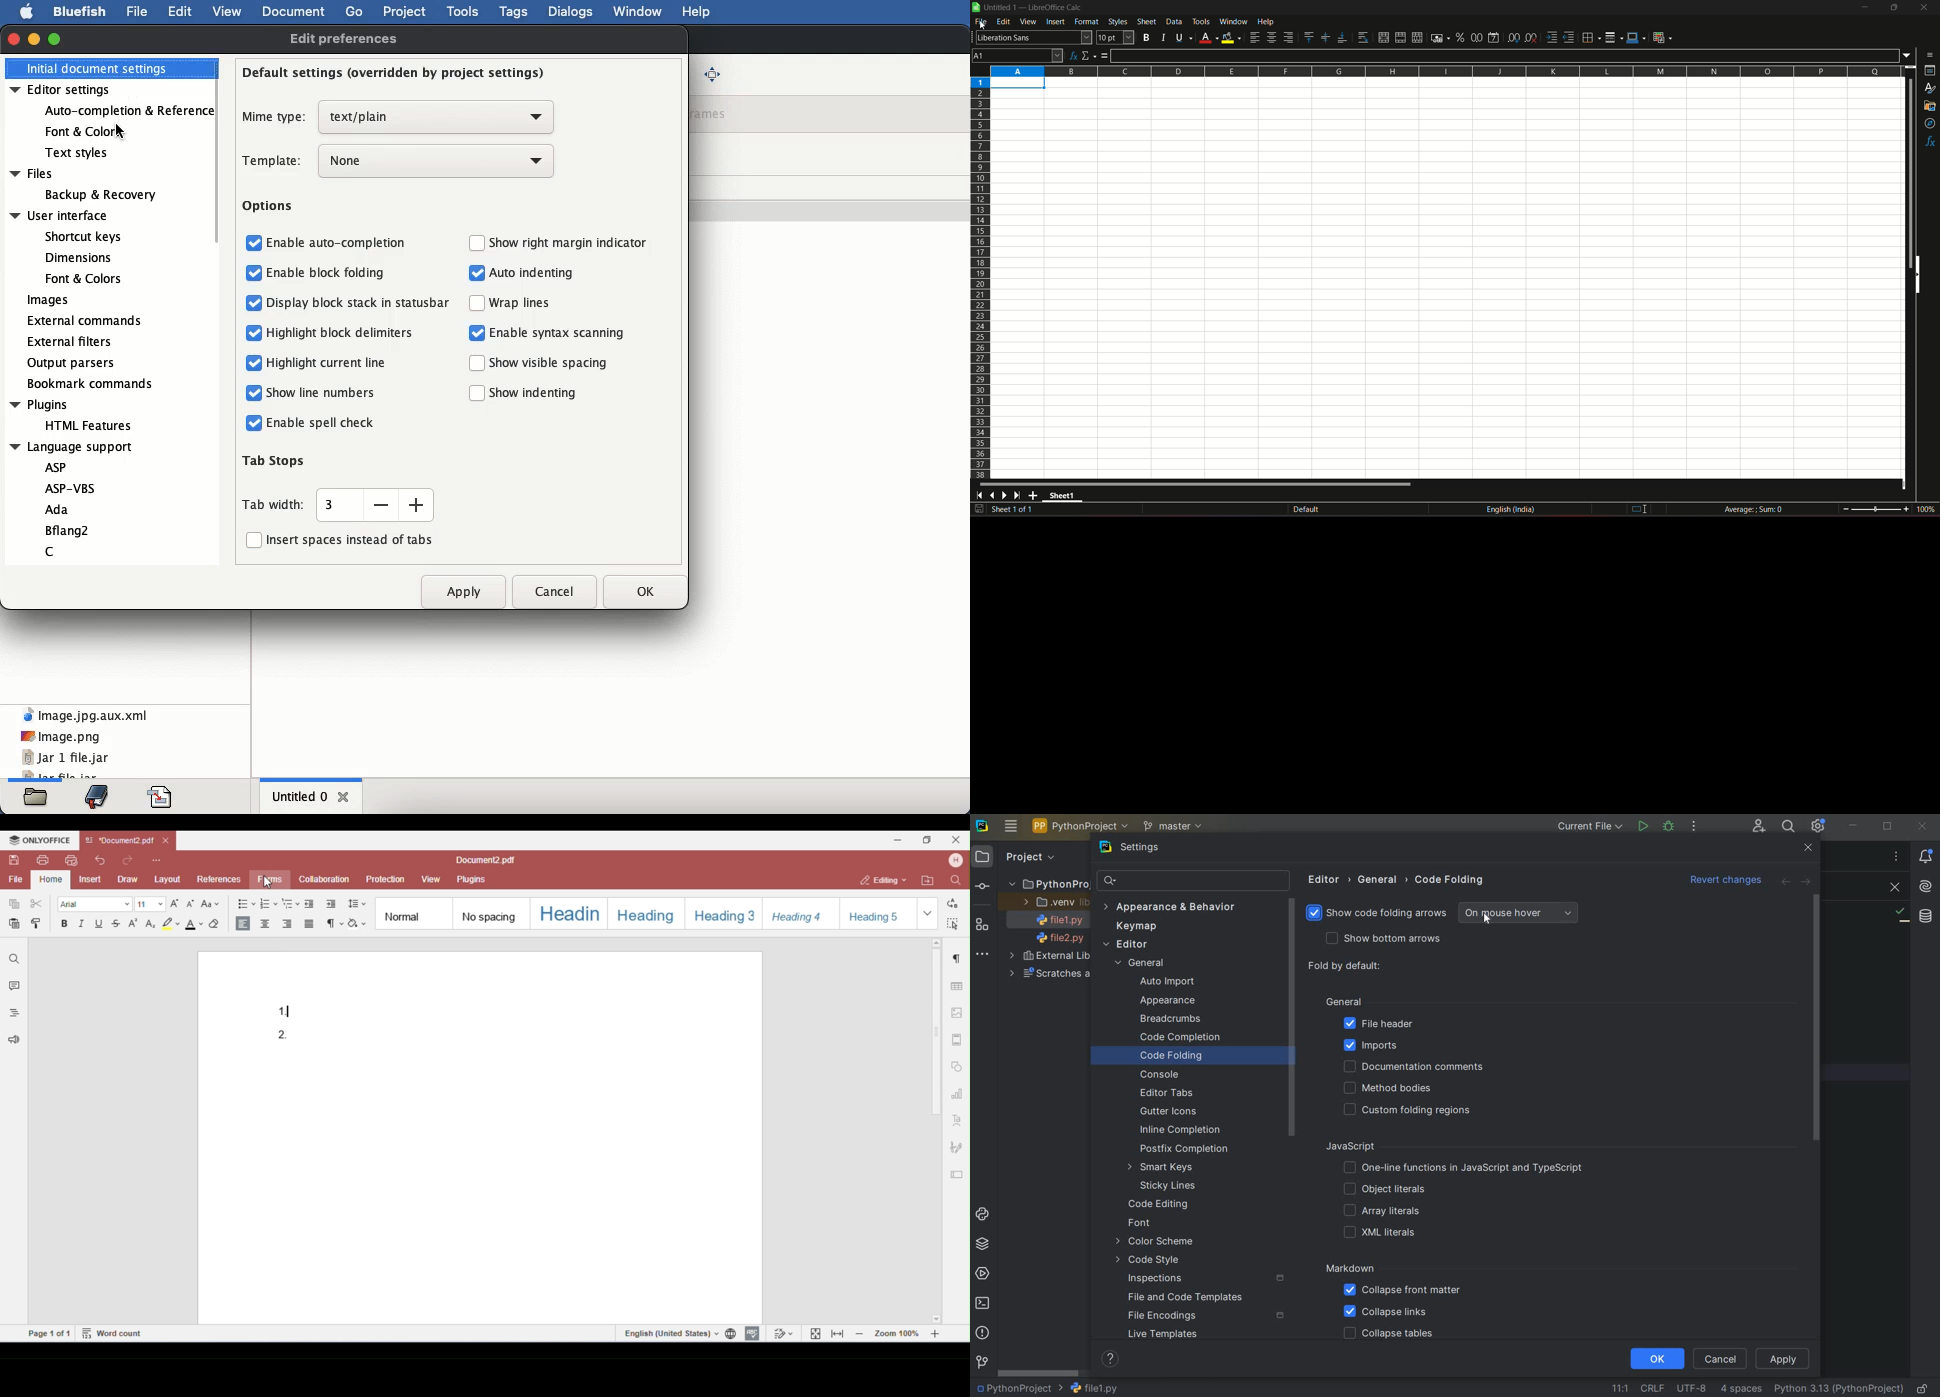  What do you see at coordinates (1106, 56) in the screenshot?
I see `formula` at bounding box center [1106, 56].